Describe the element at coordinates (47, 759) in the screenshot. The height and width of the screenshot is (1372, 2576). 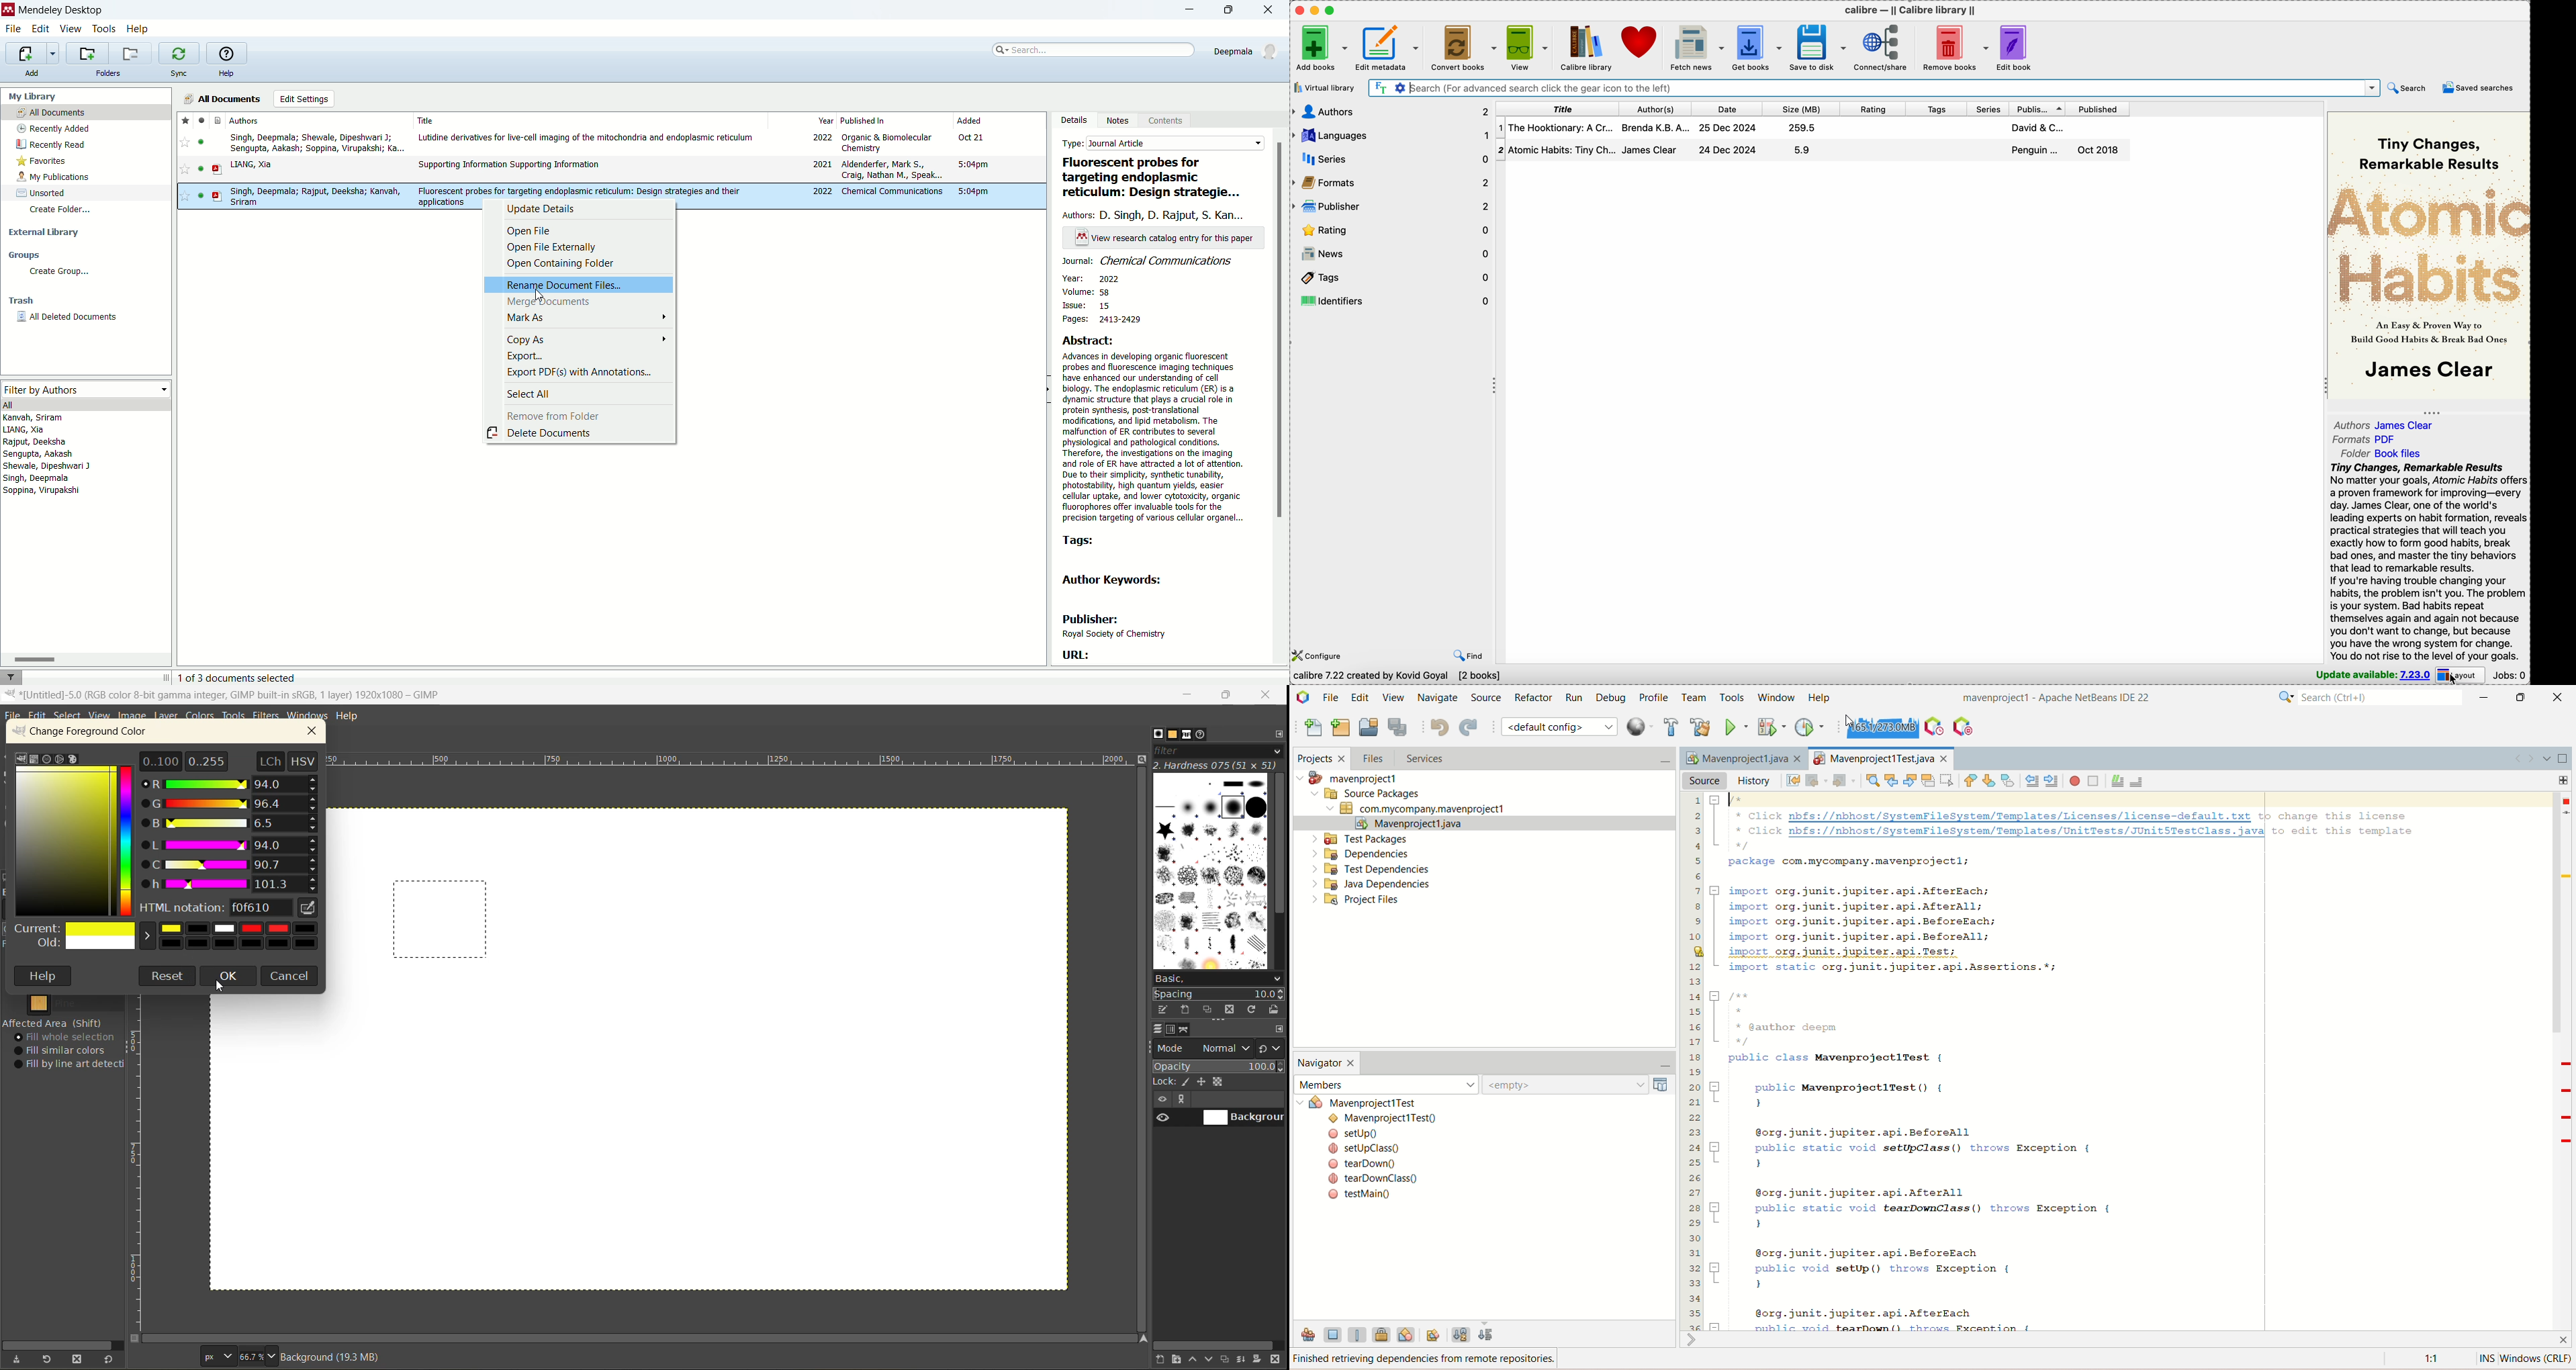
I see `watercolor` at that location.